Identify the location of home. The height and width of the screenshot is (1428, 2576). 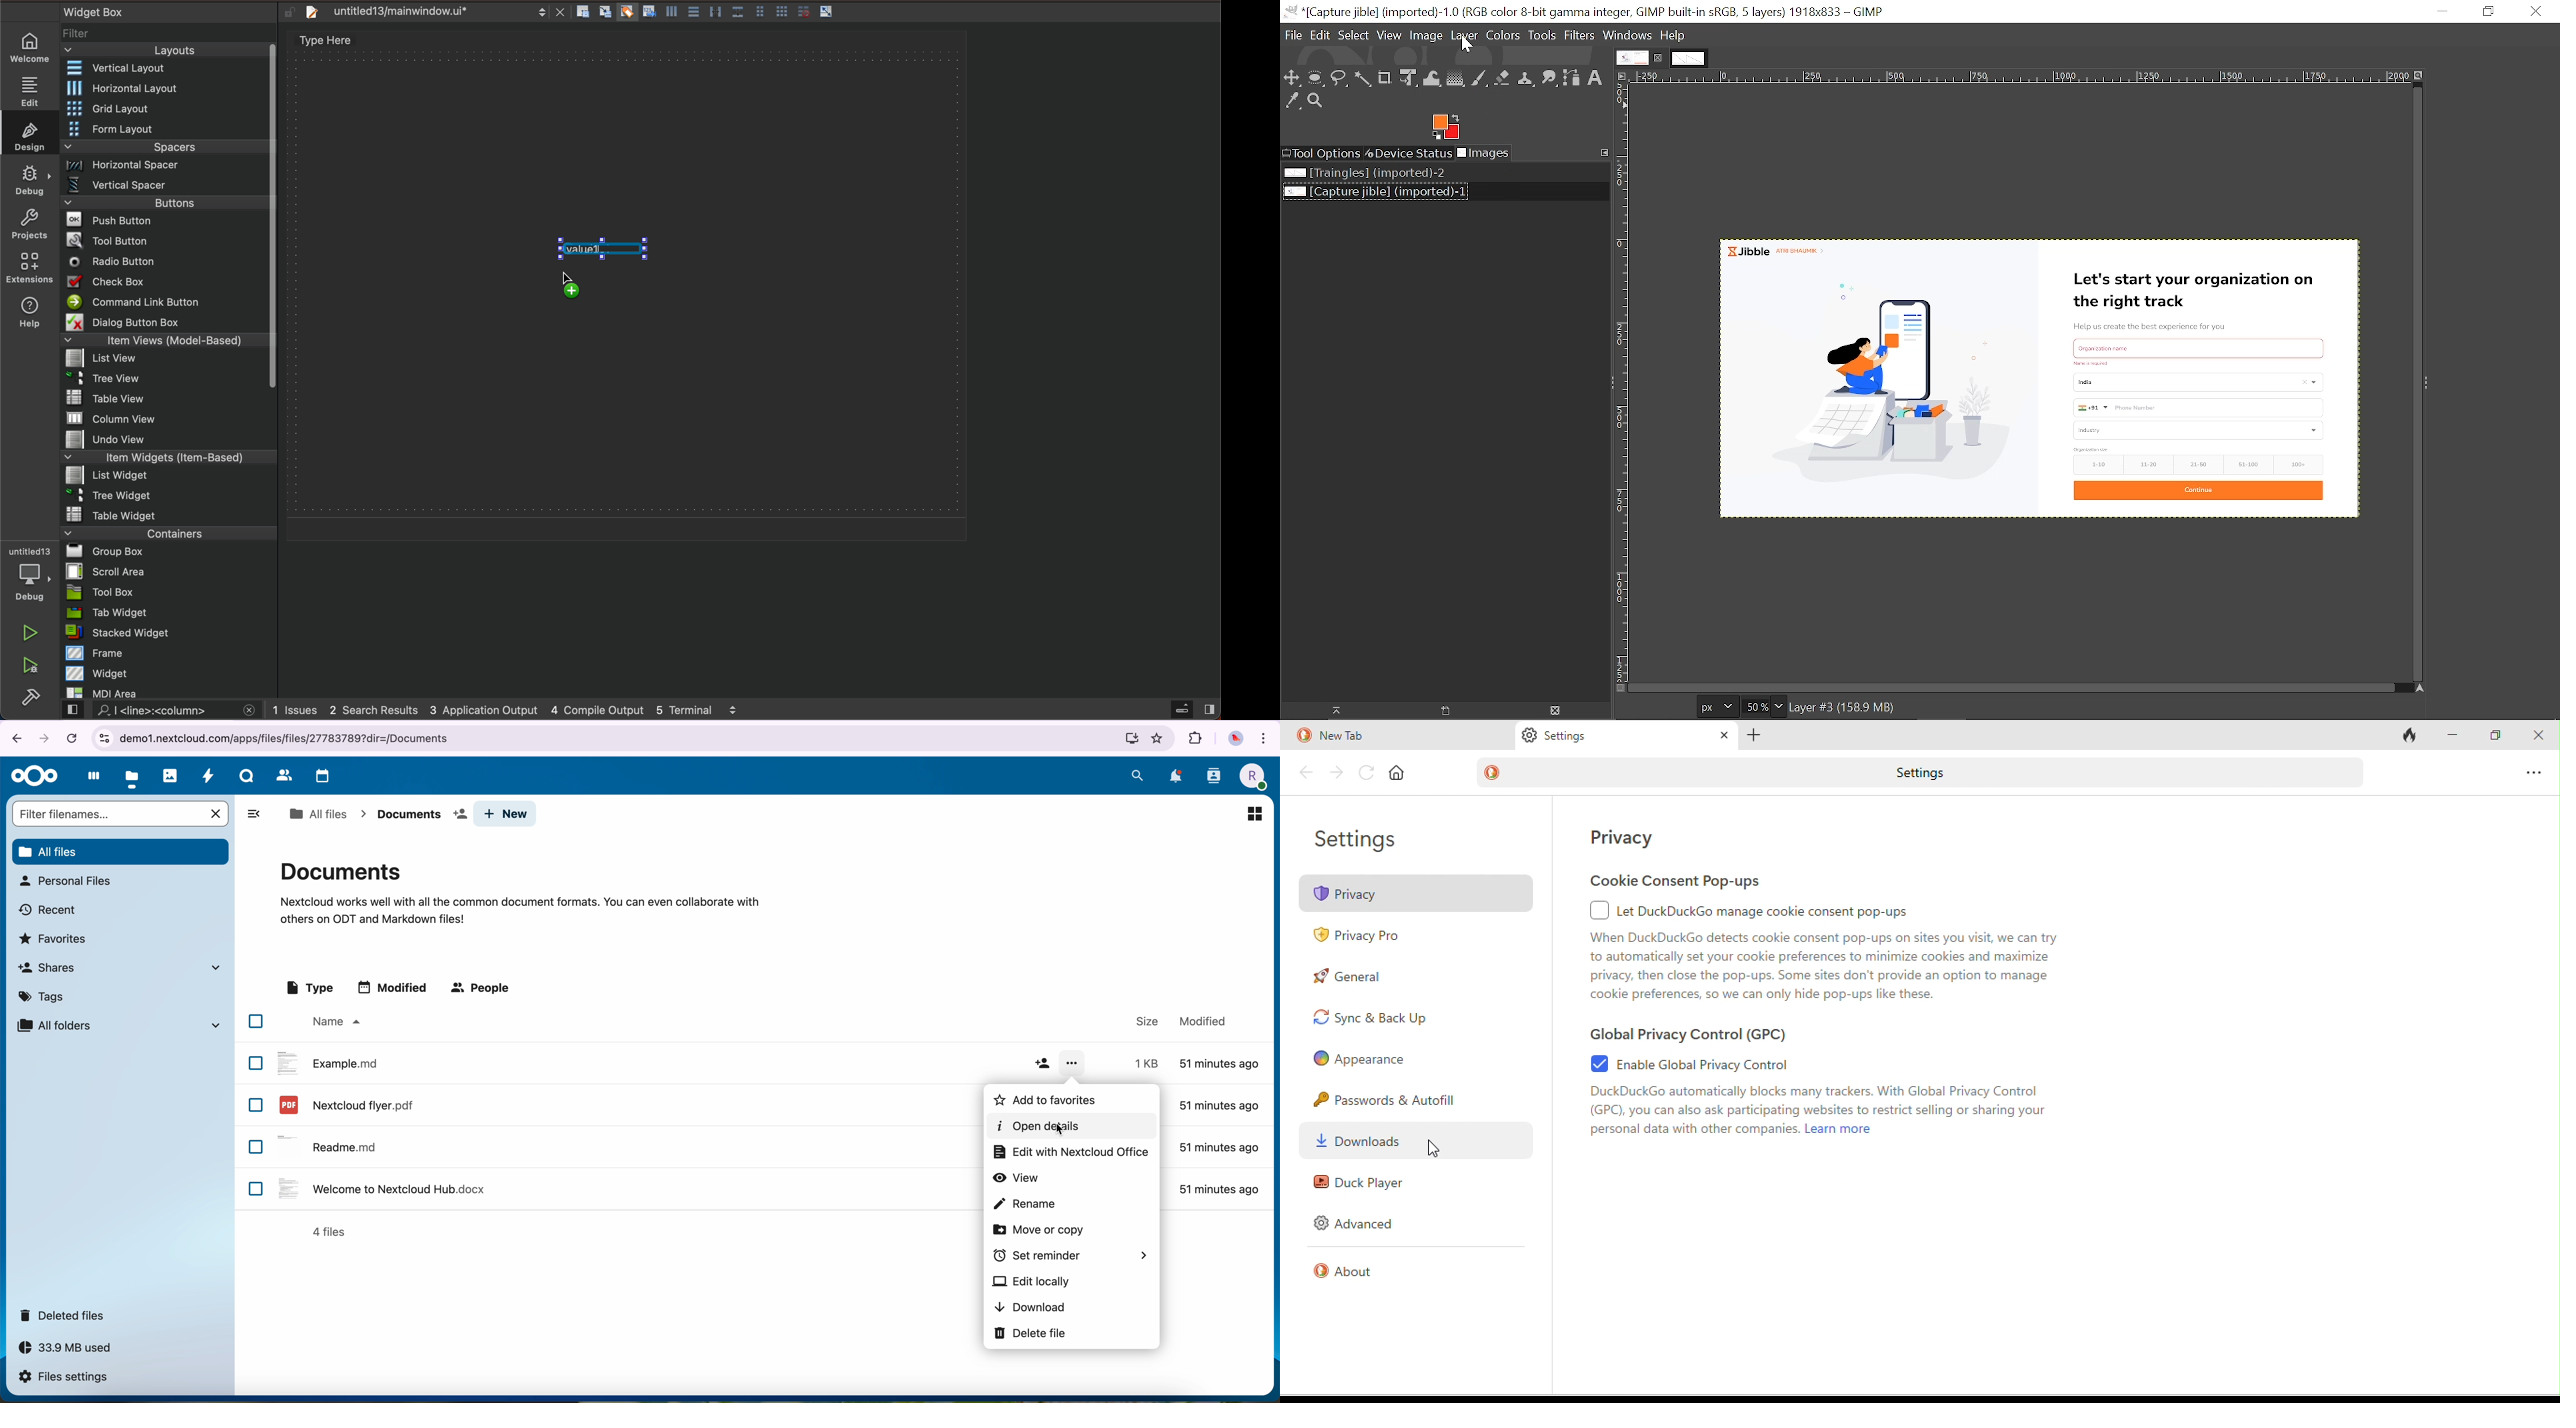
(1397, 774).